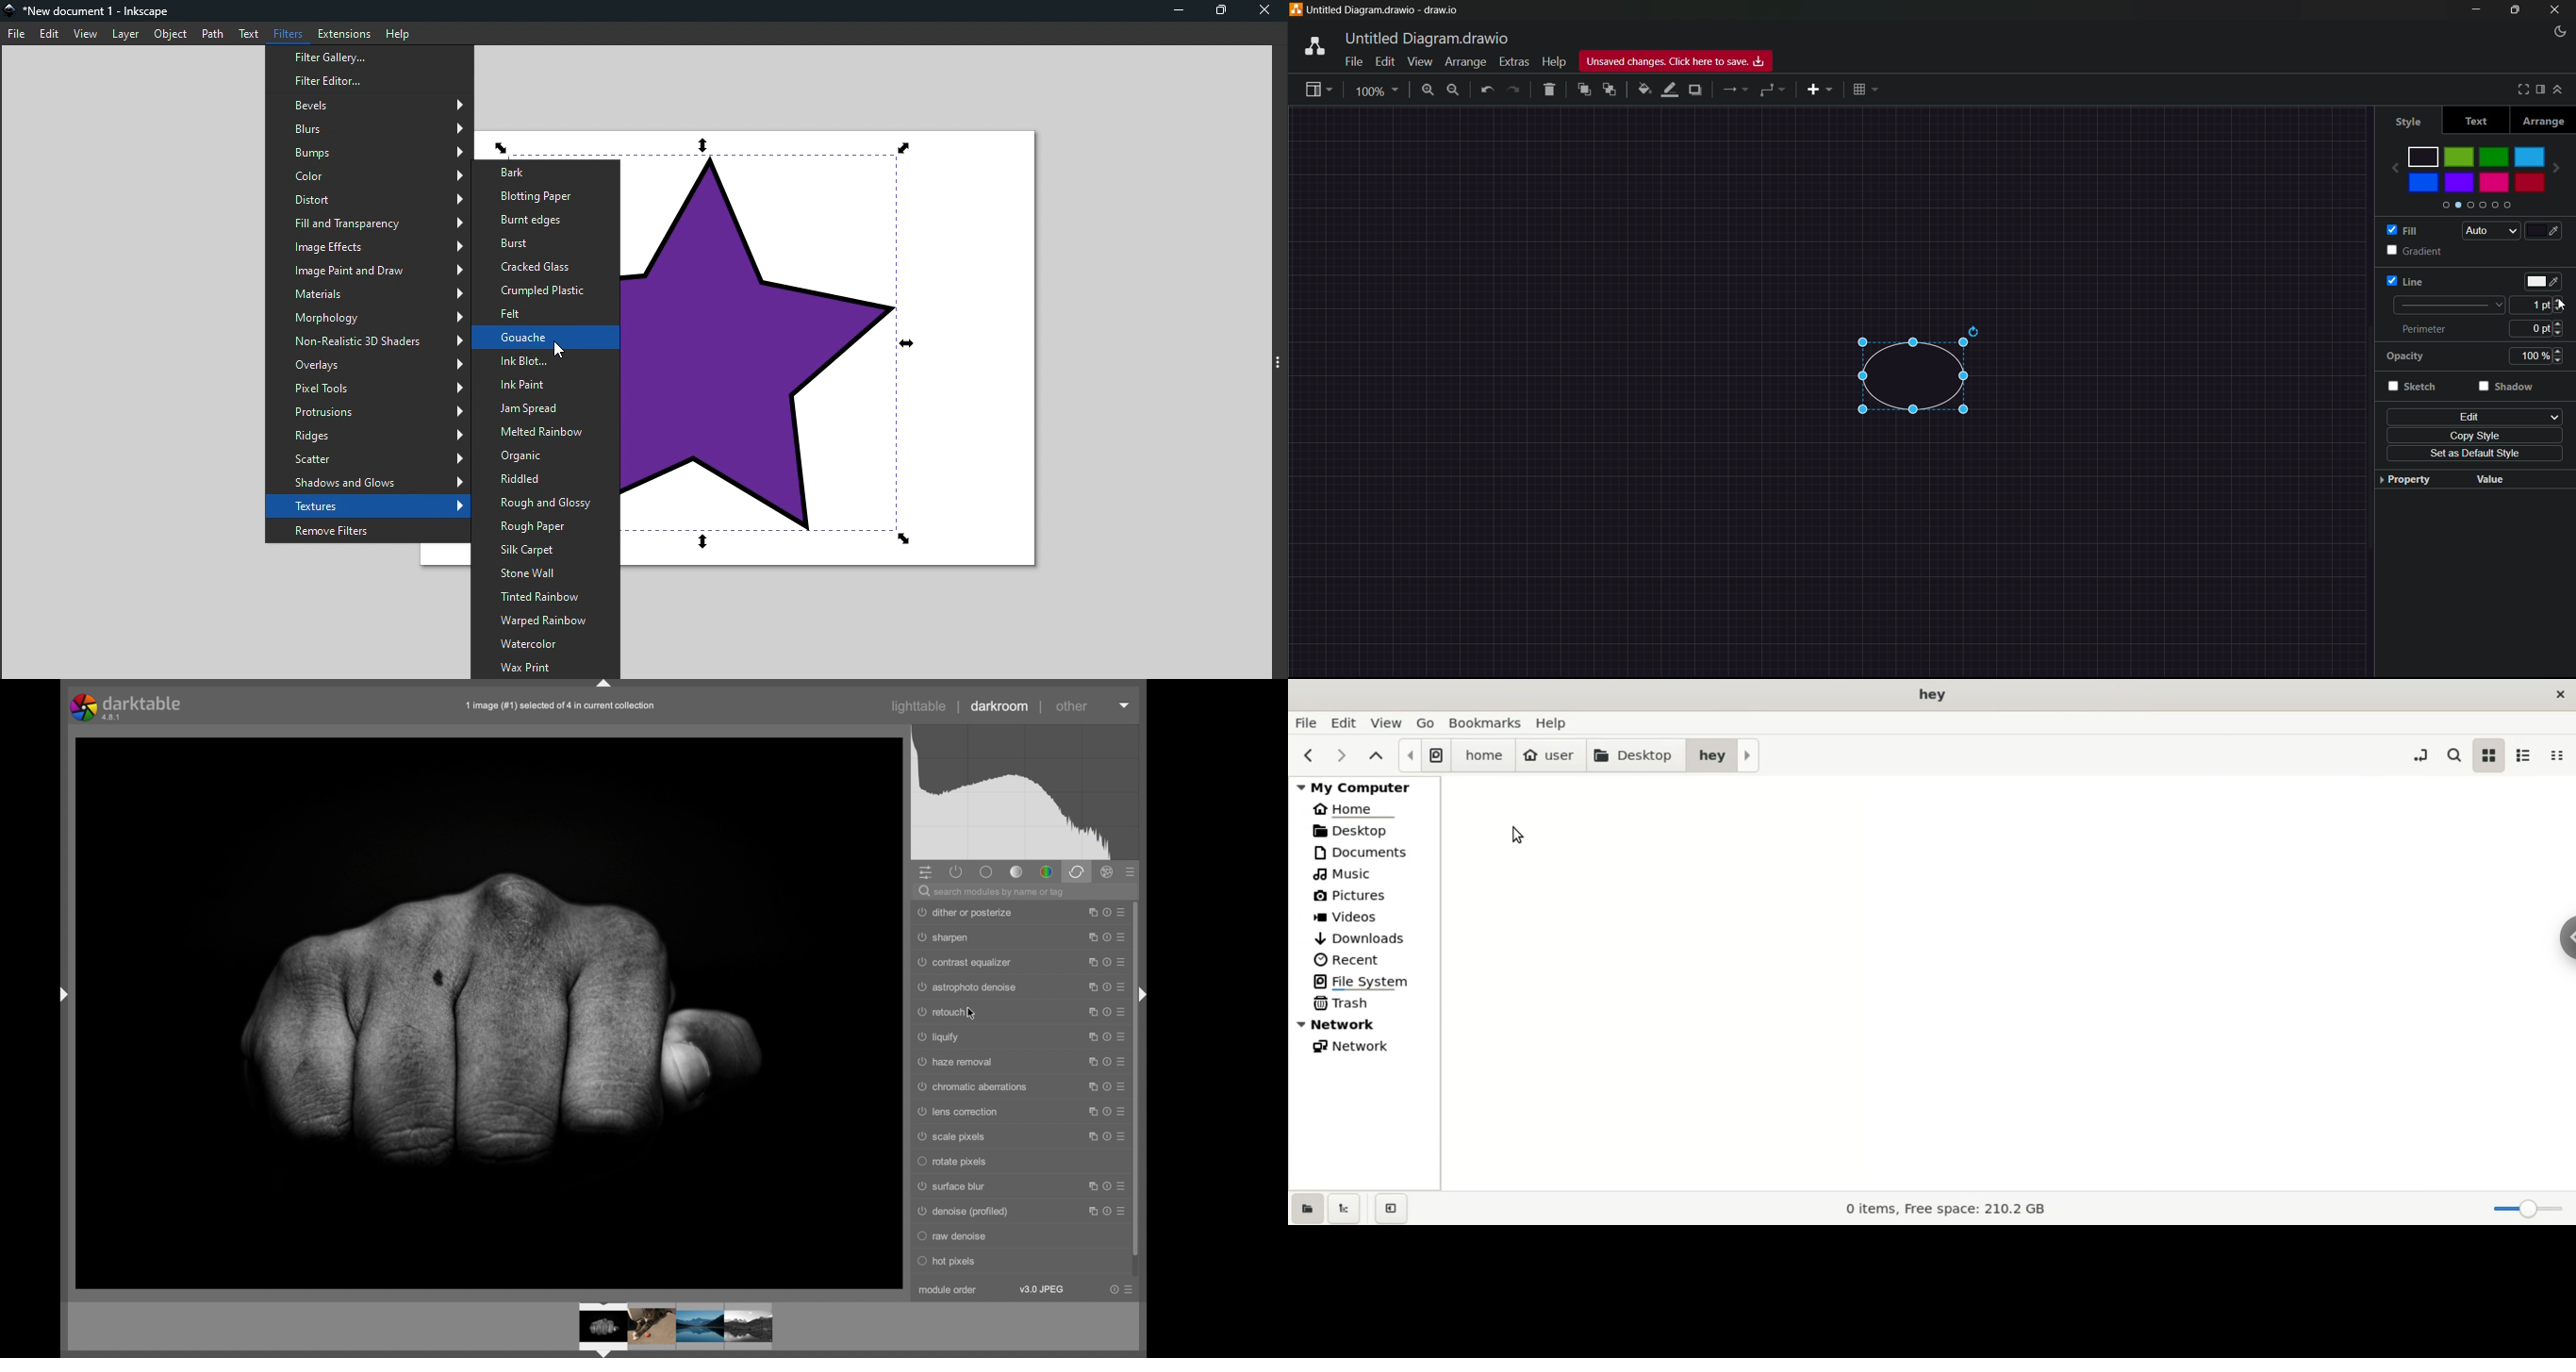  Describe the element at coordinates (1667, 90) in the screenshot. I see `line color` at that location.